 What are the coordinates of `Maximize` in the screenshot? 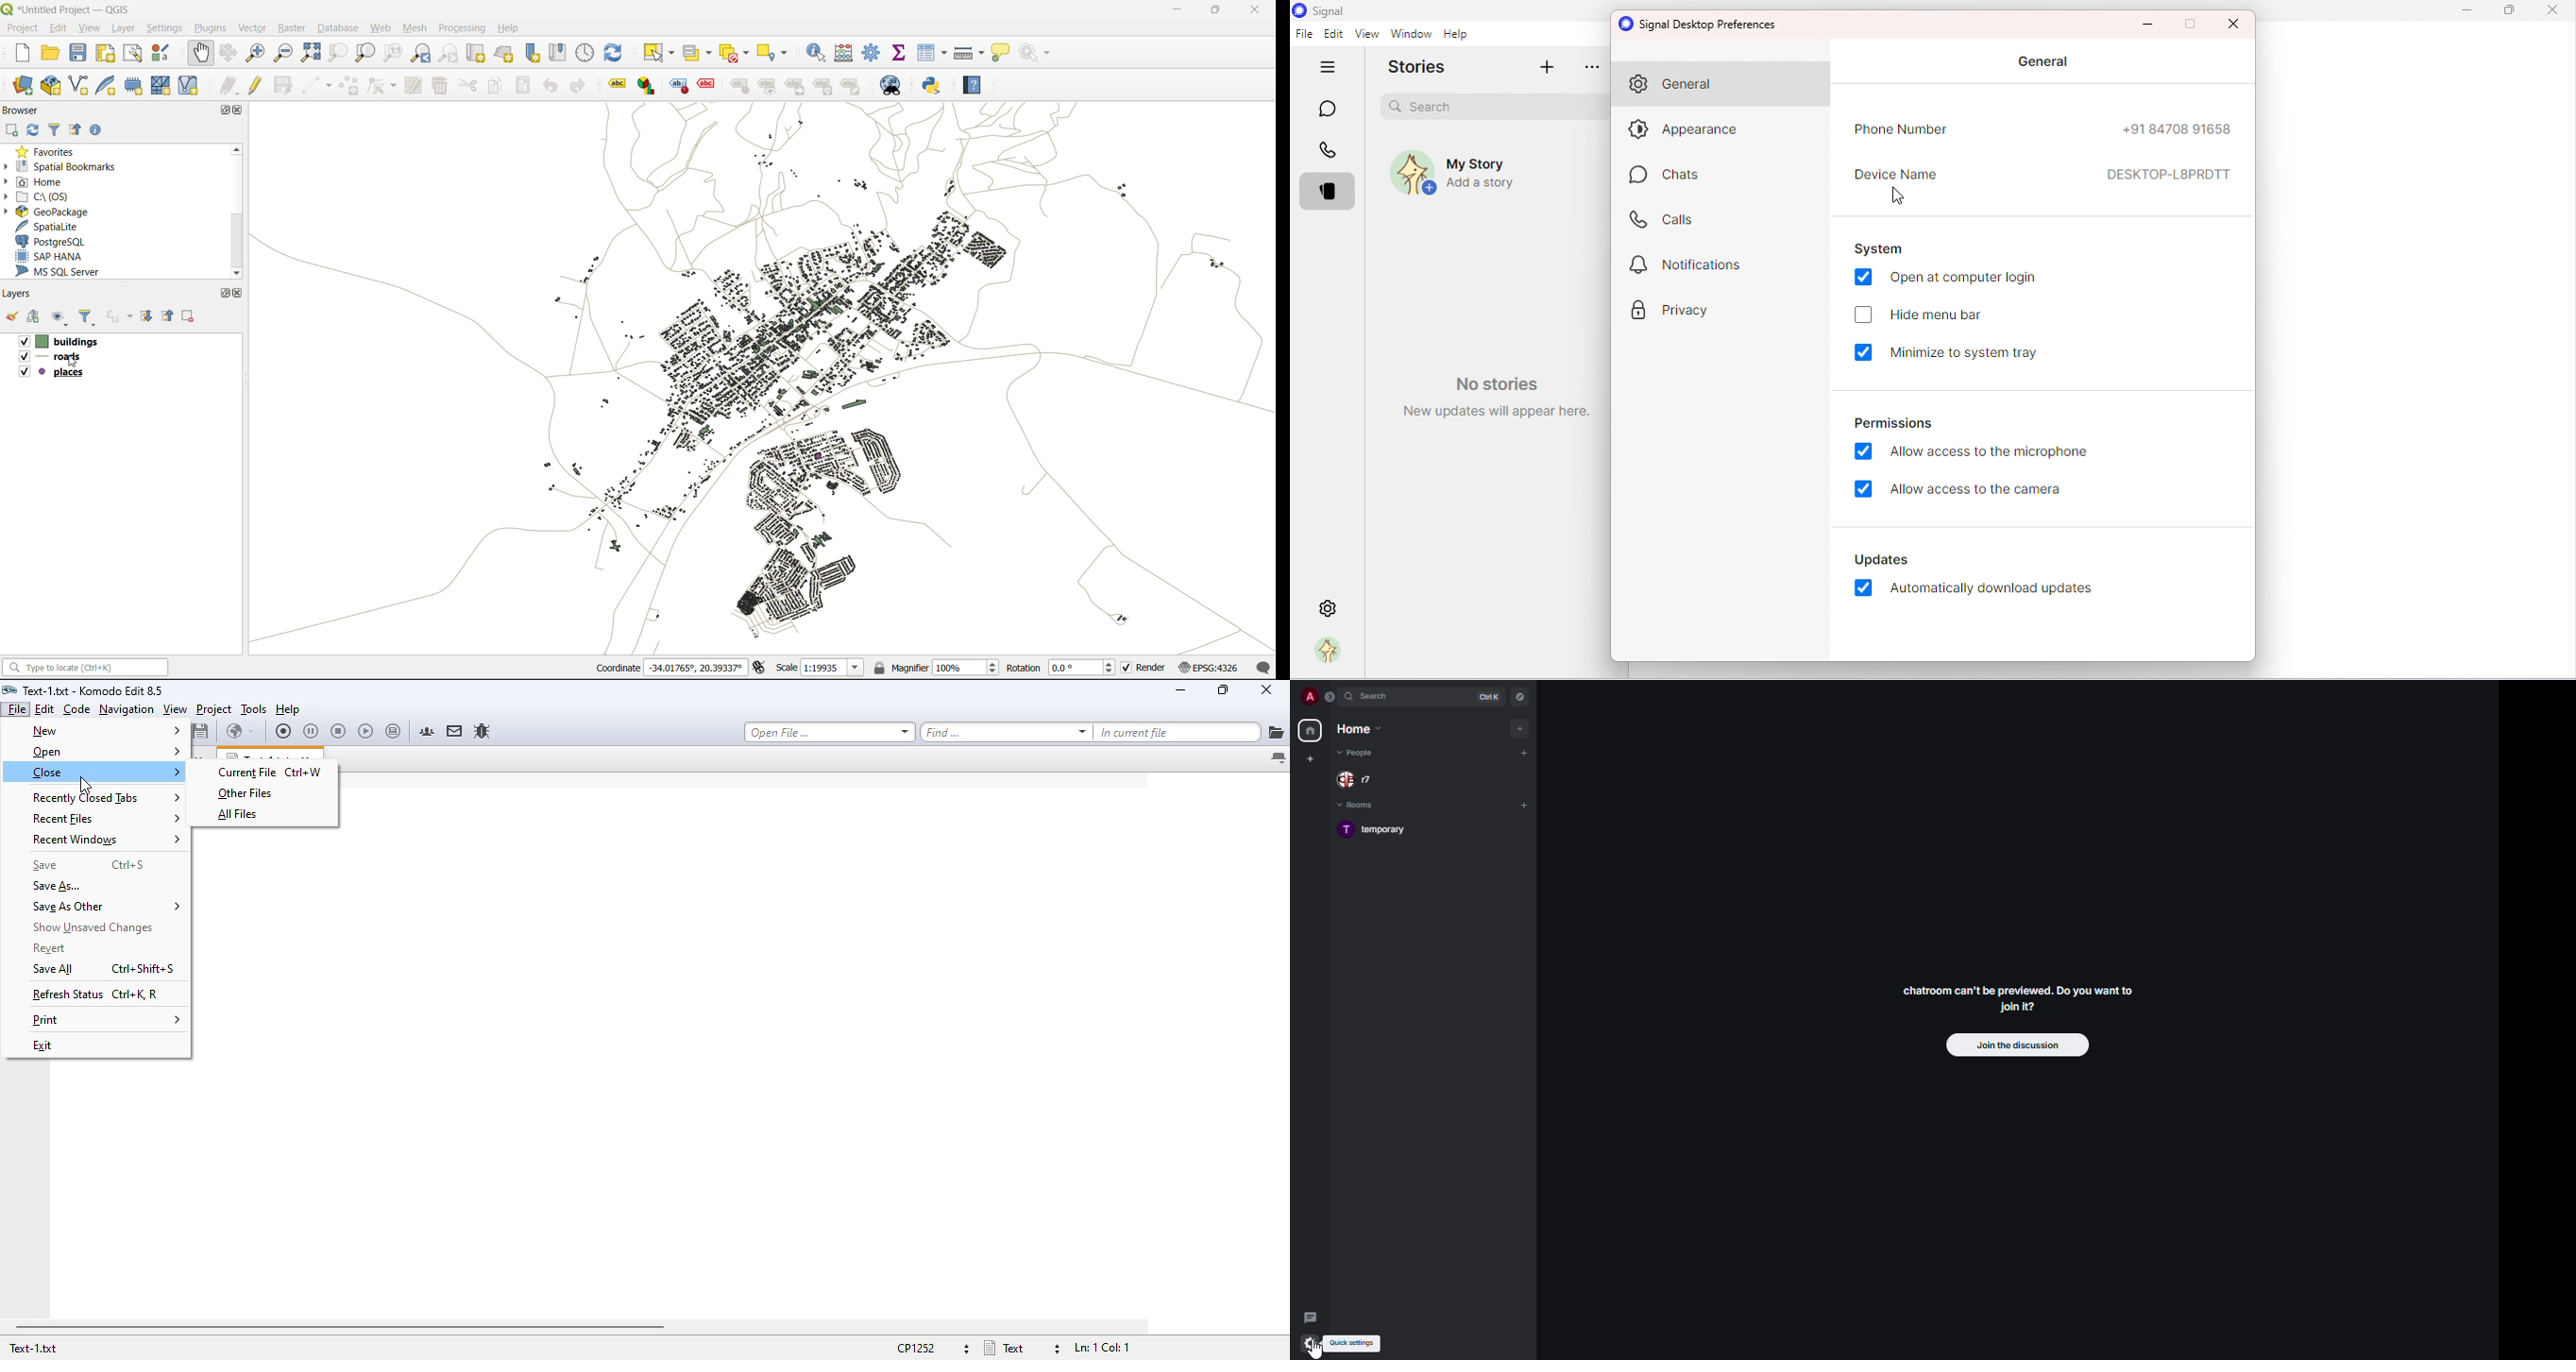 It's located at (2234, 24).